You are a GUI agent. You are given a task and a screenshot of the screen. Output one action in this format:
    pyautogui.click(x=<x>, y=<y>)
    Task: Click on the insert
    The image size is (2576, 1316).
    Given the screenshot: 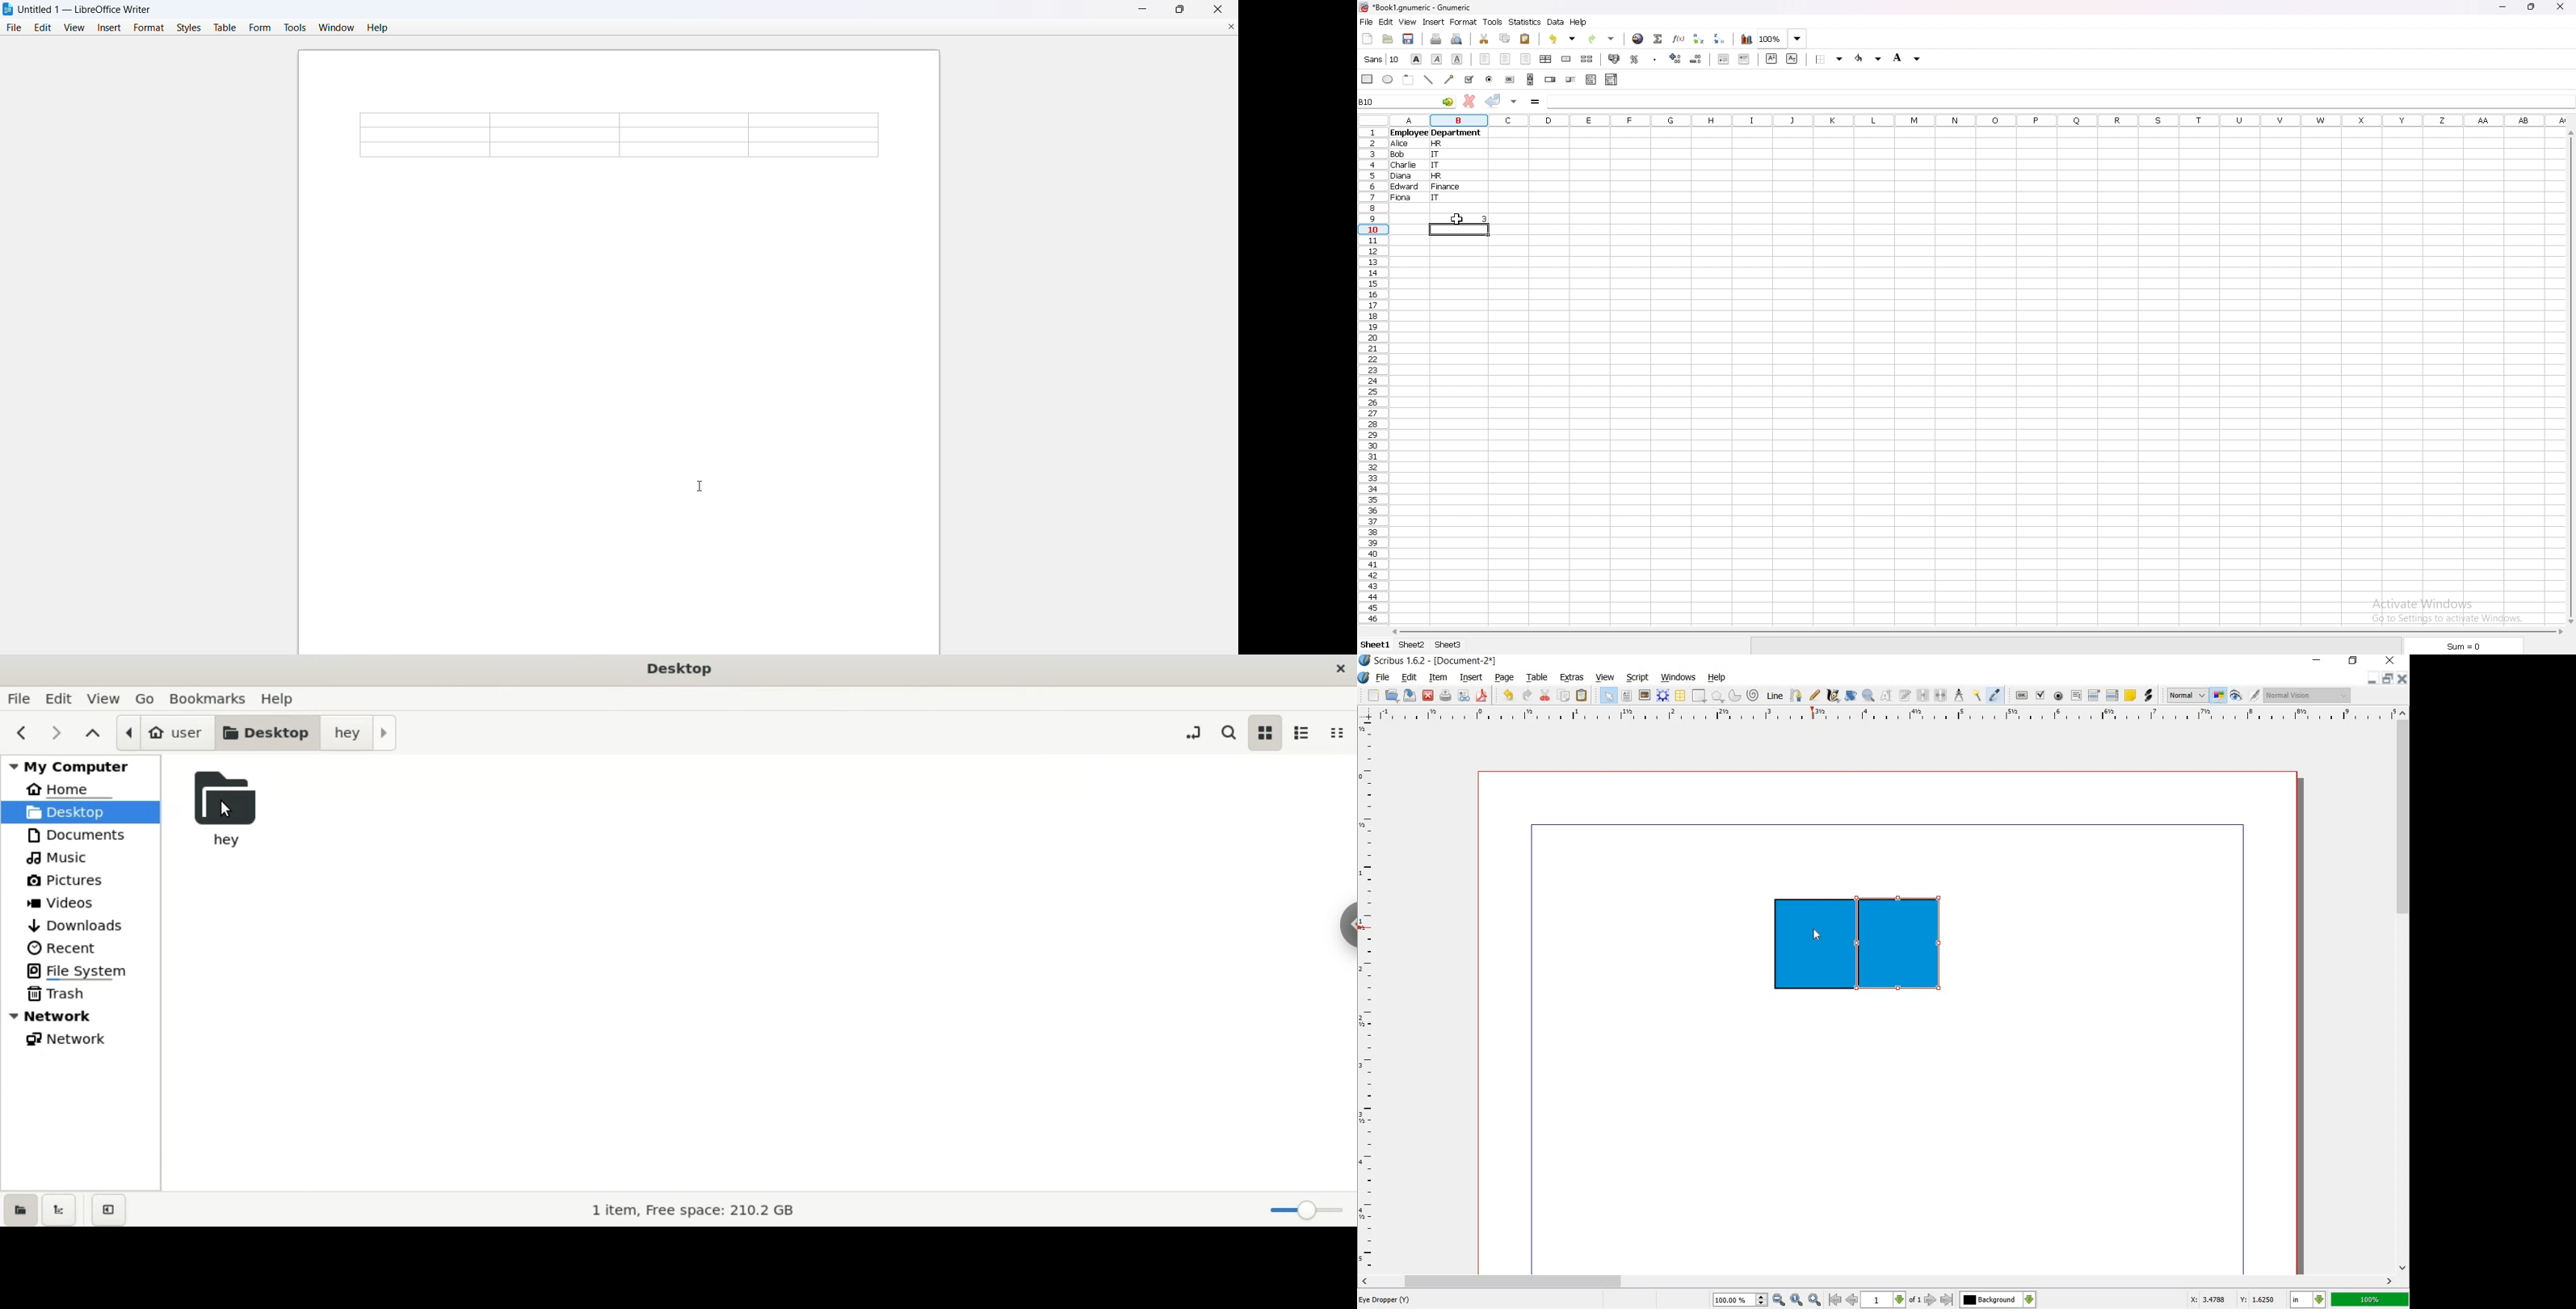 What is the action you would take?
    pyautogui.click(x=1472, y=678)
    